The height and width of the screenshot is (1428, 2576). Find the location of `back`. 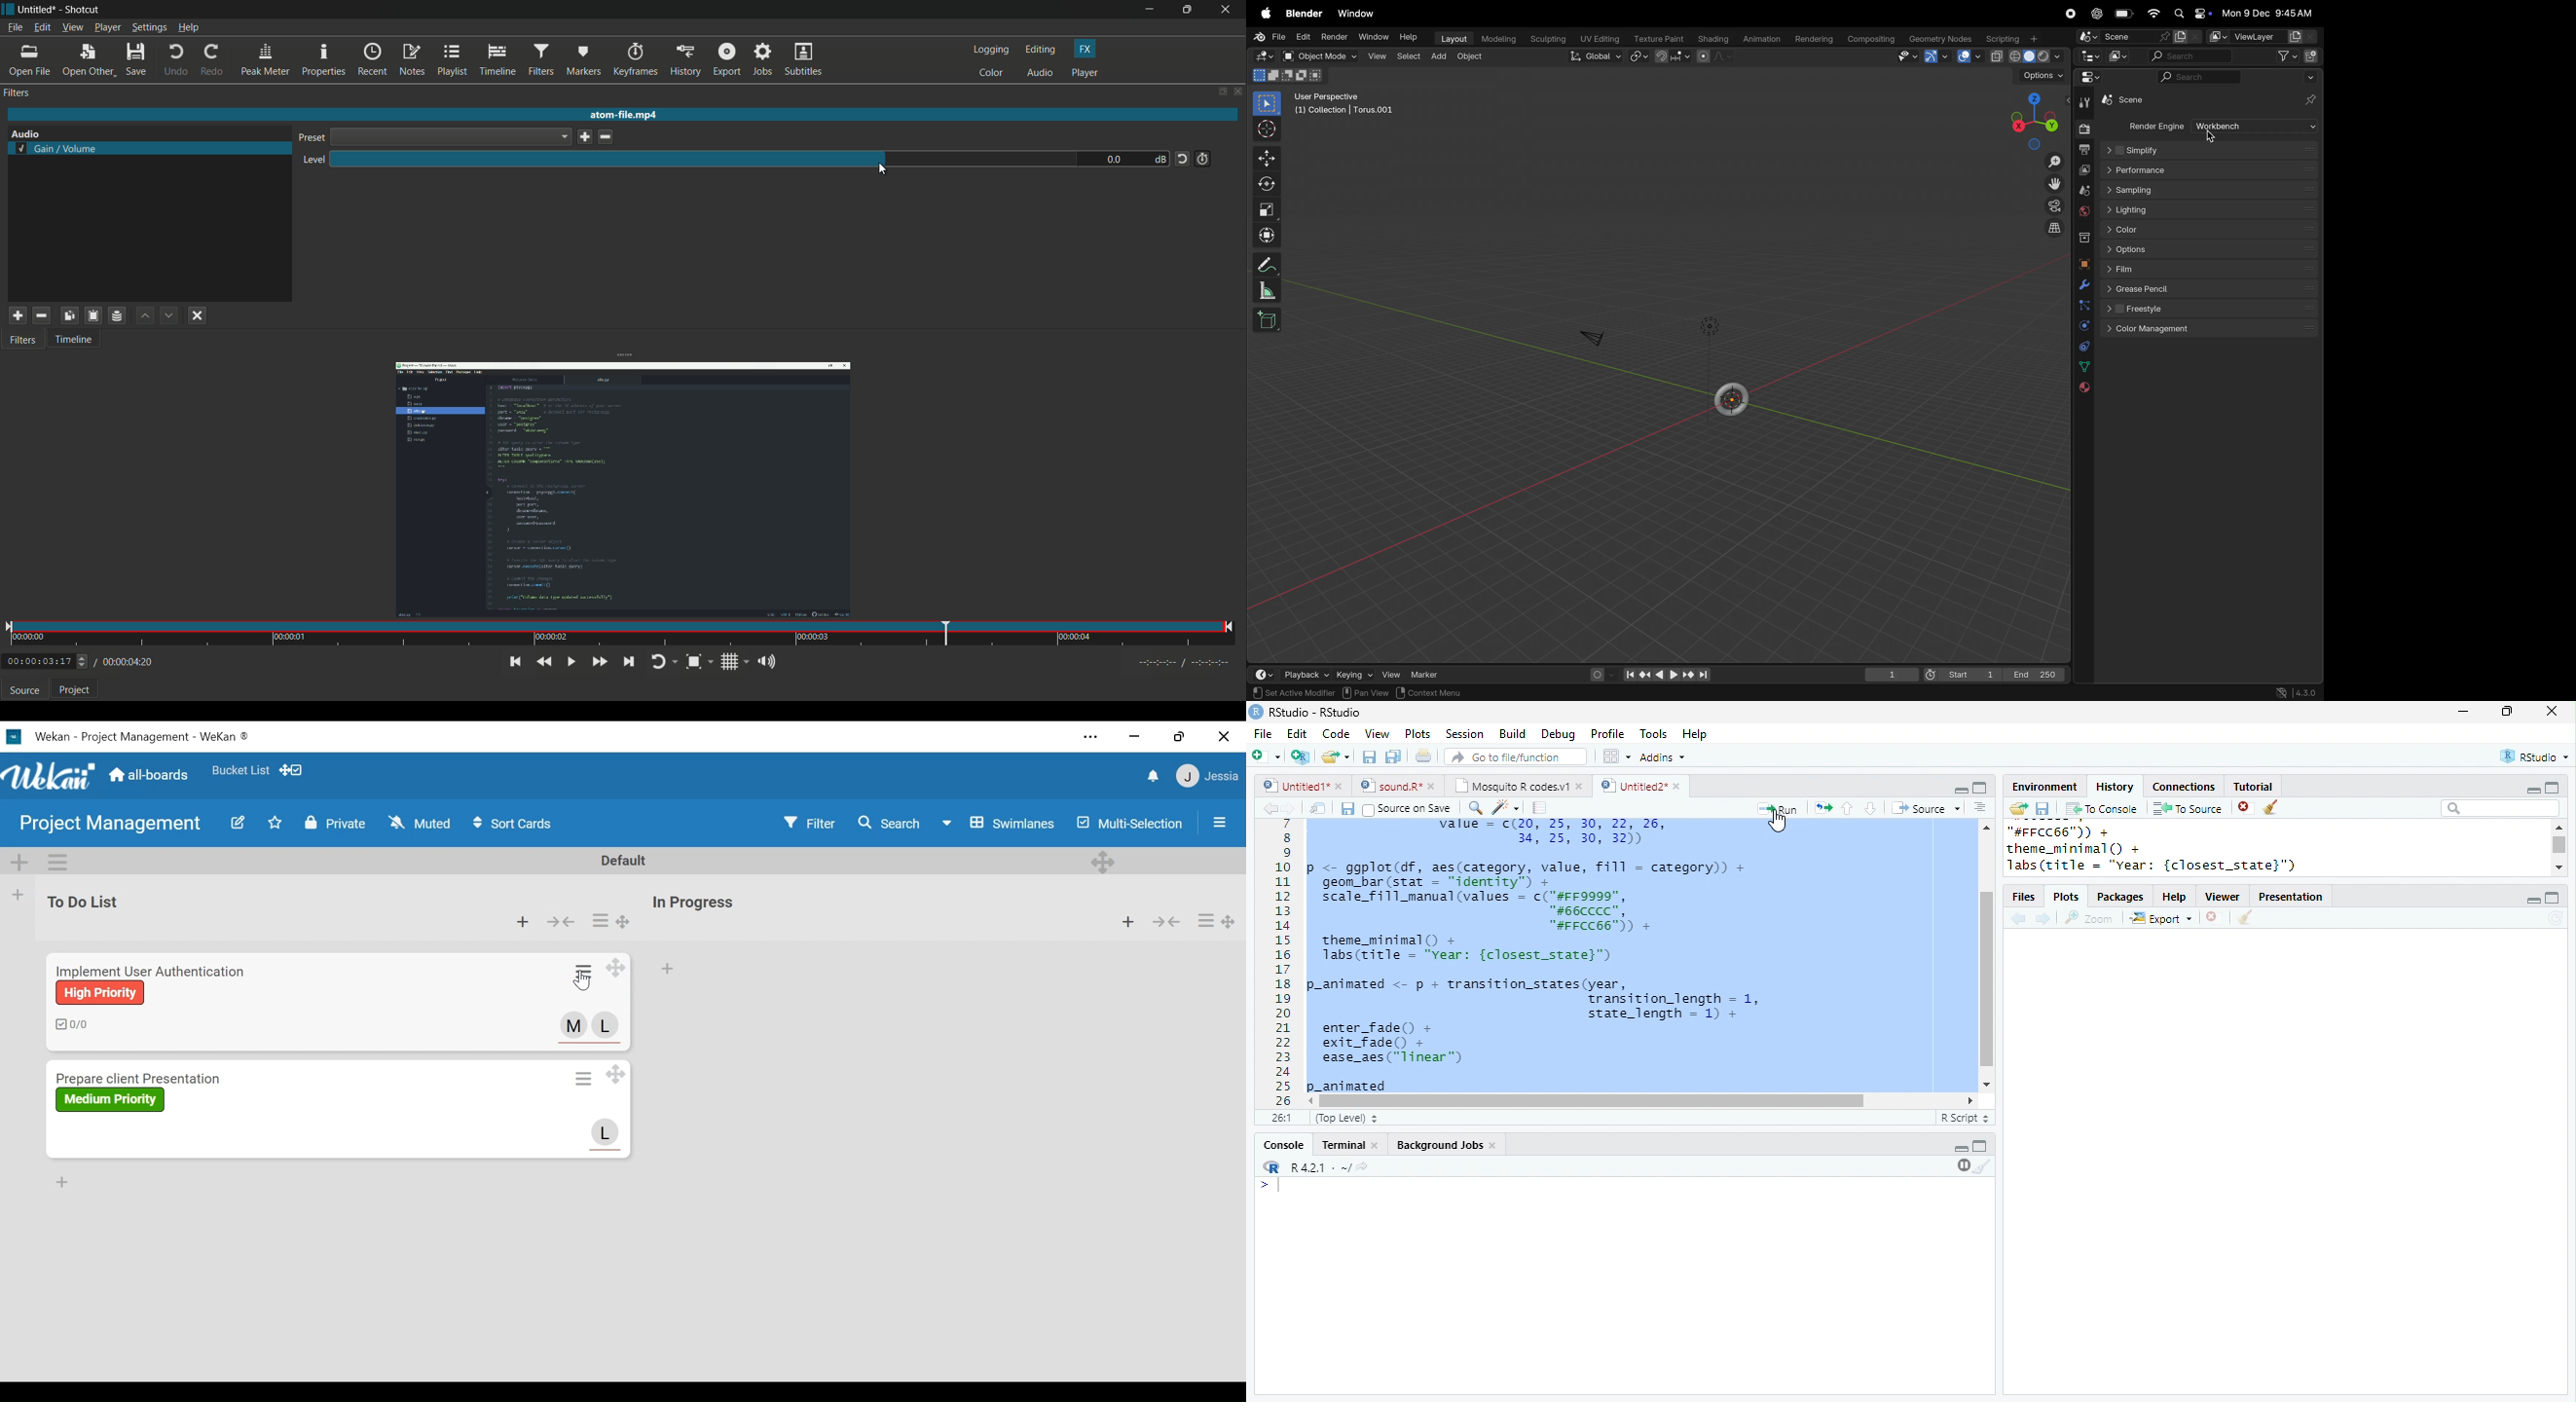

back is located at coordinates (2018, 918).